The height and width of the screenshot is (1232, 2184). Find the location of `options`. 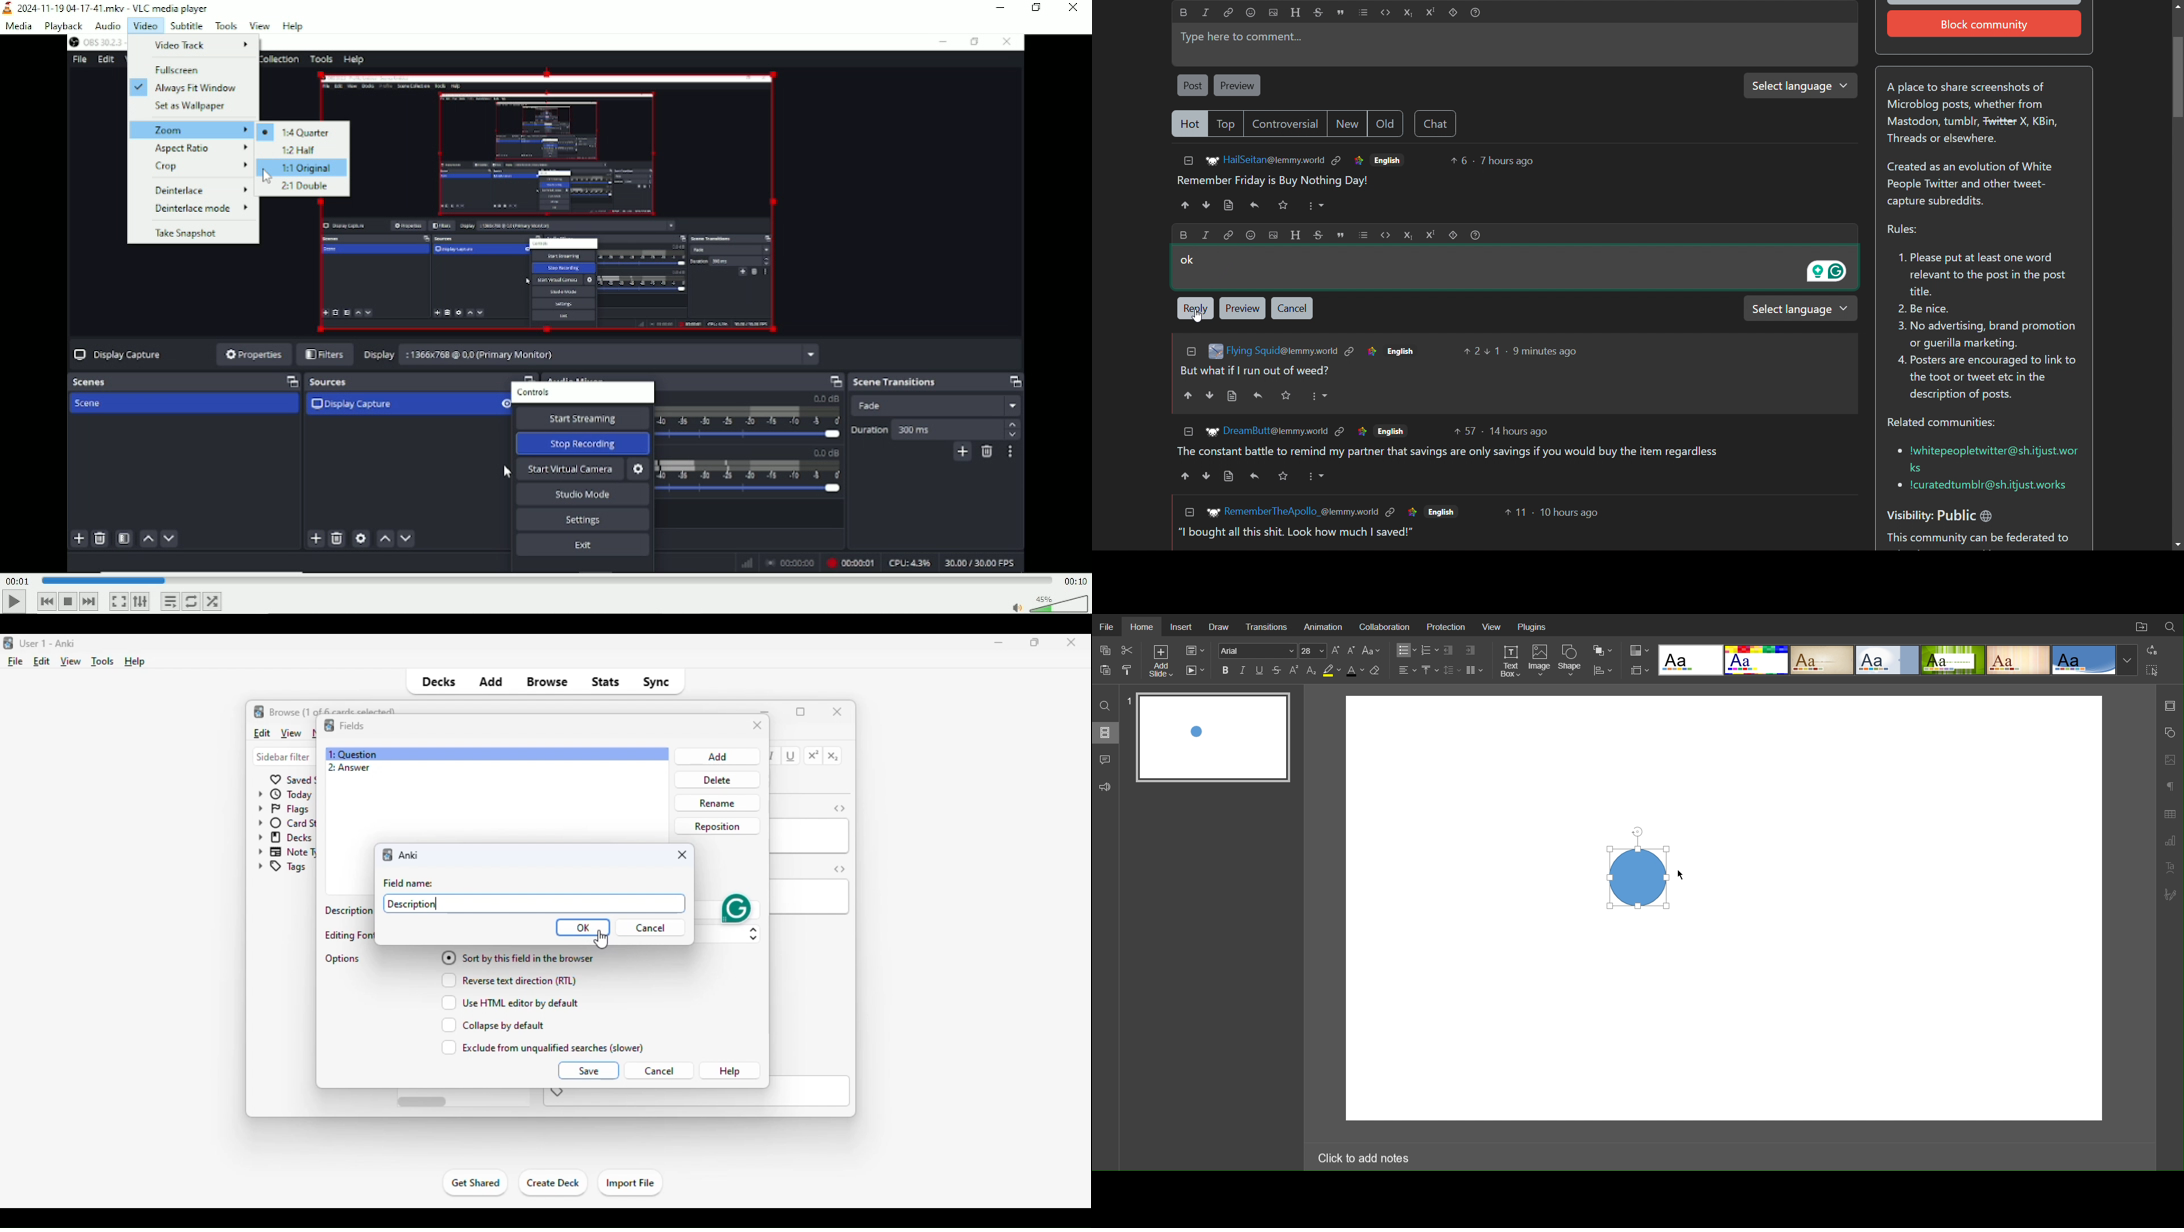

options is located at coordinates (343, 959).